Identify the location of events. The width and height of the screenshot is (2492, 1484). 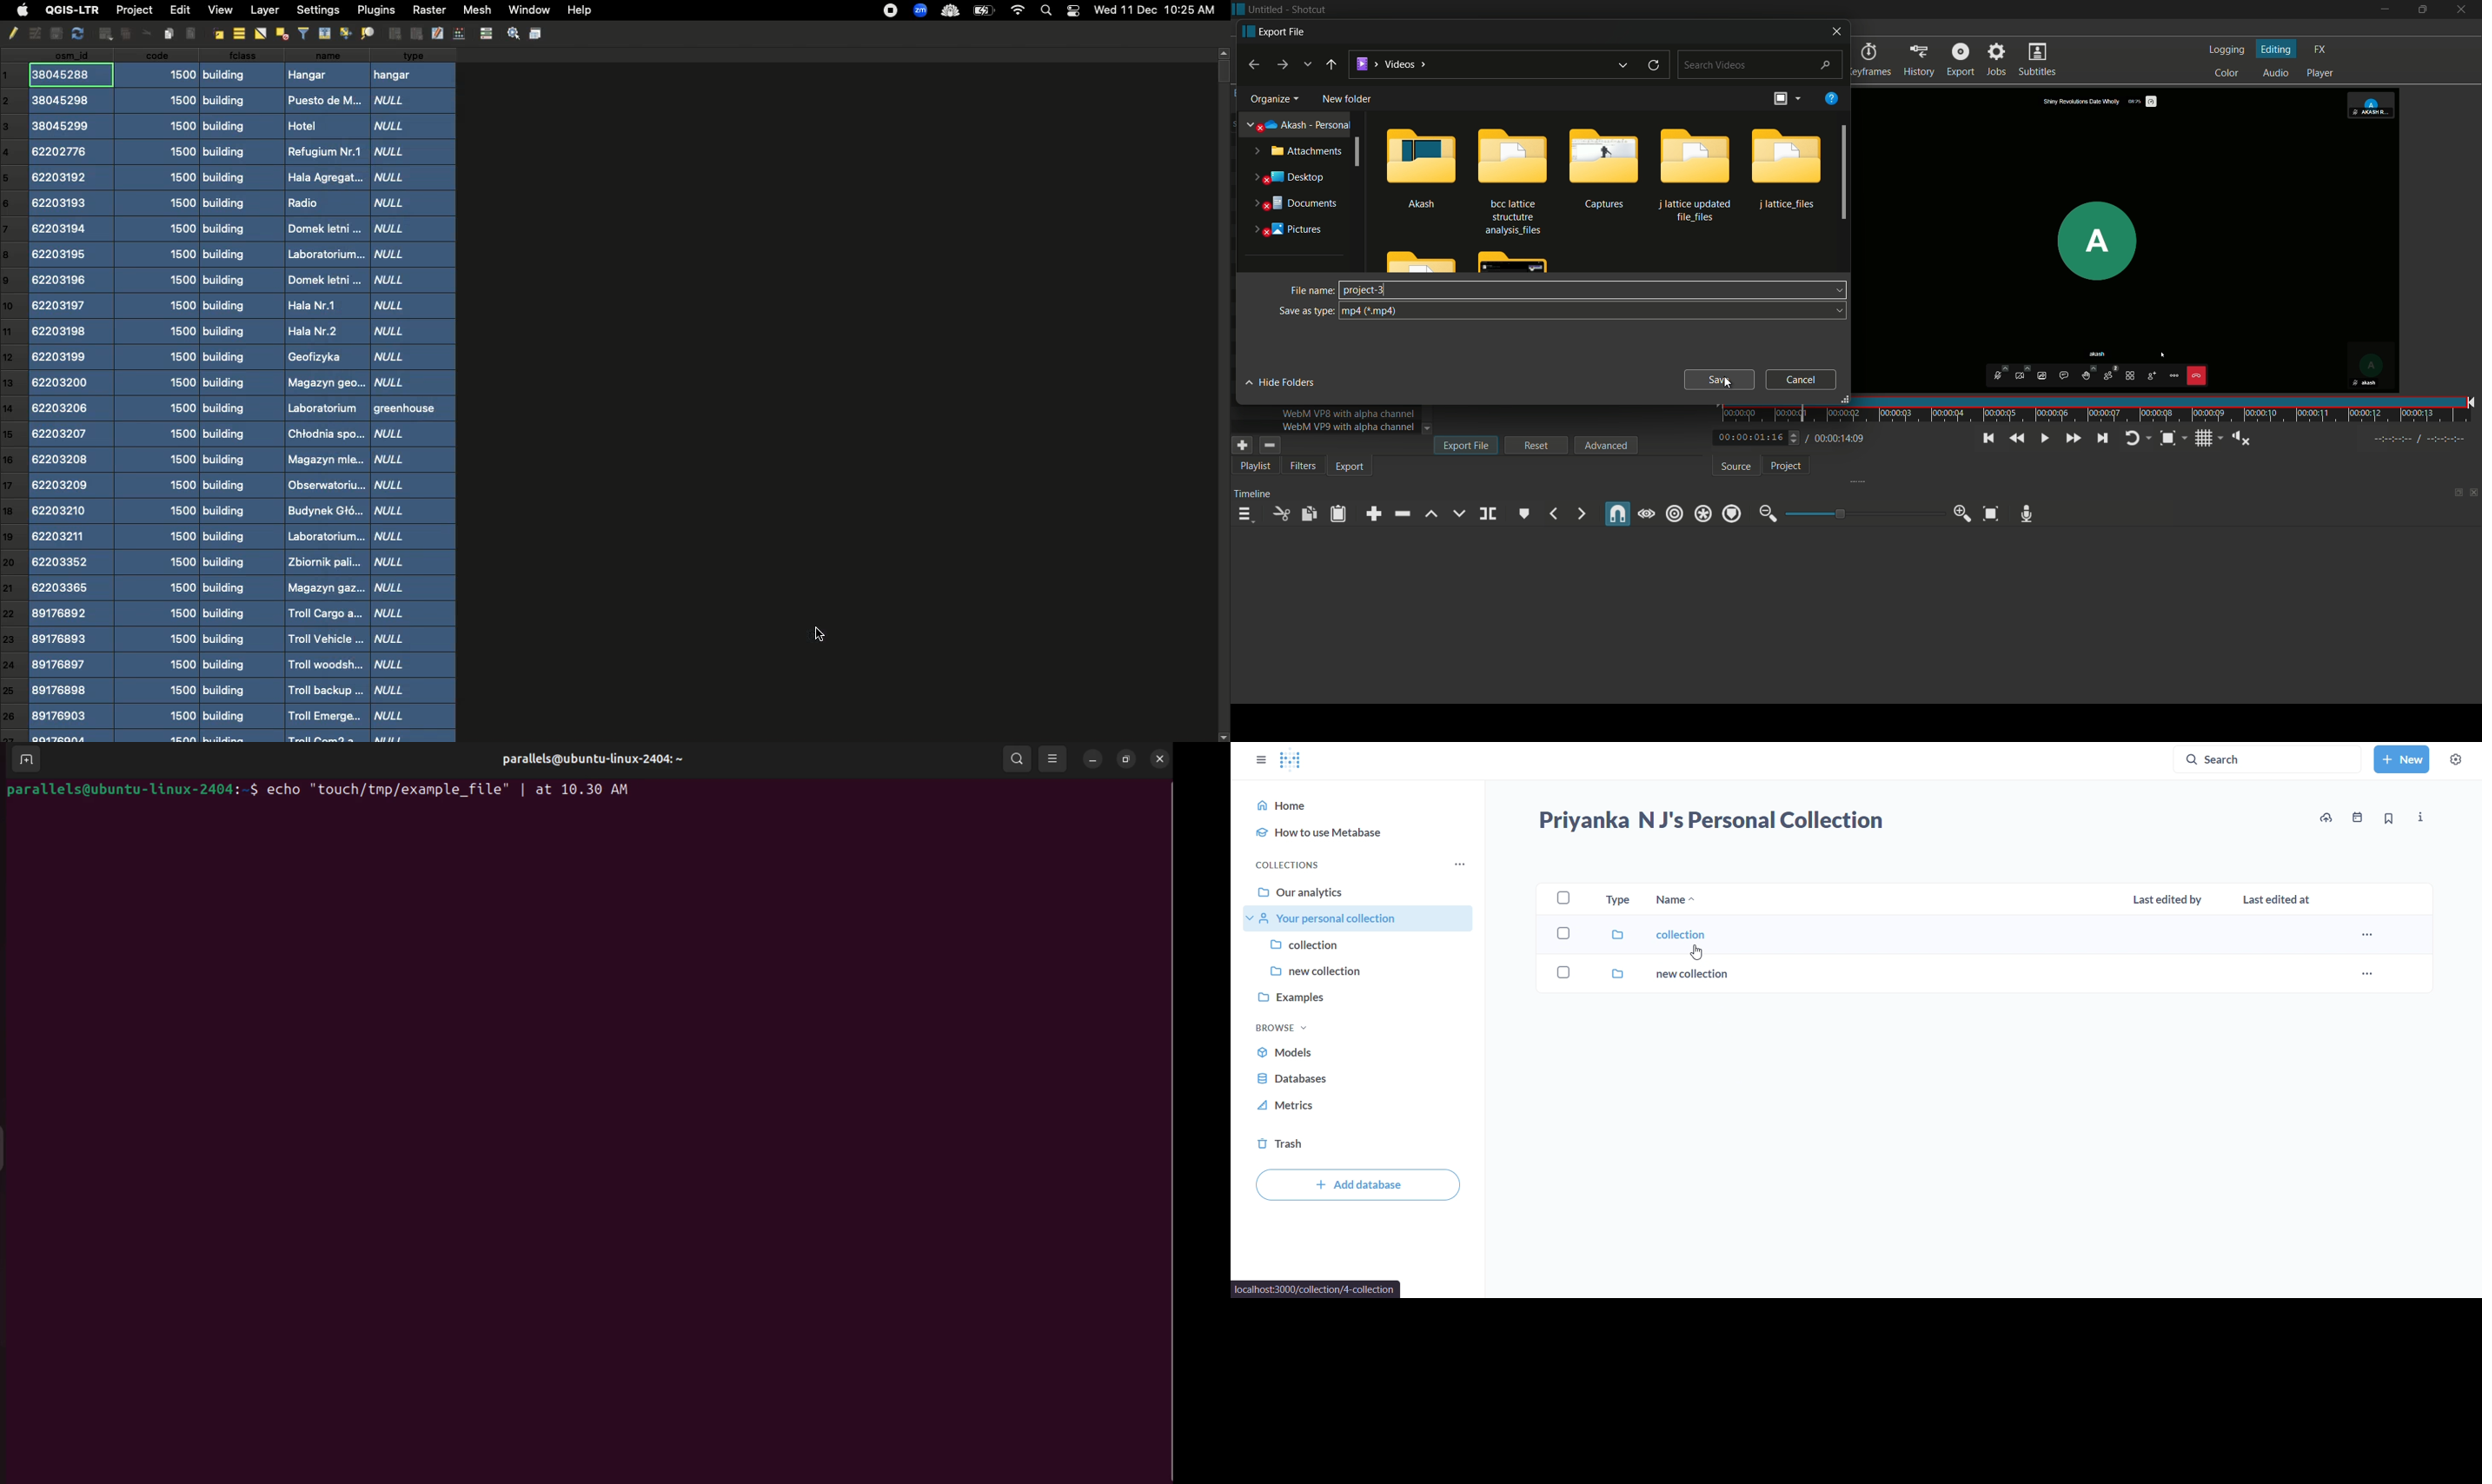
(2353, 816).